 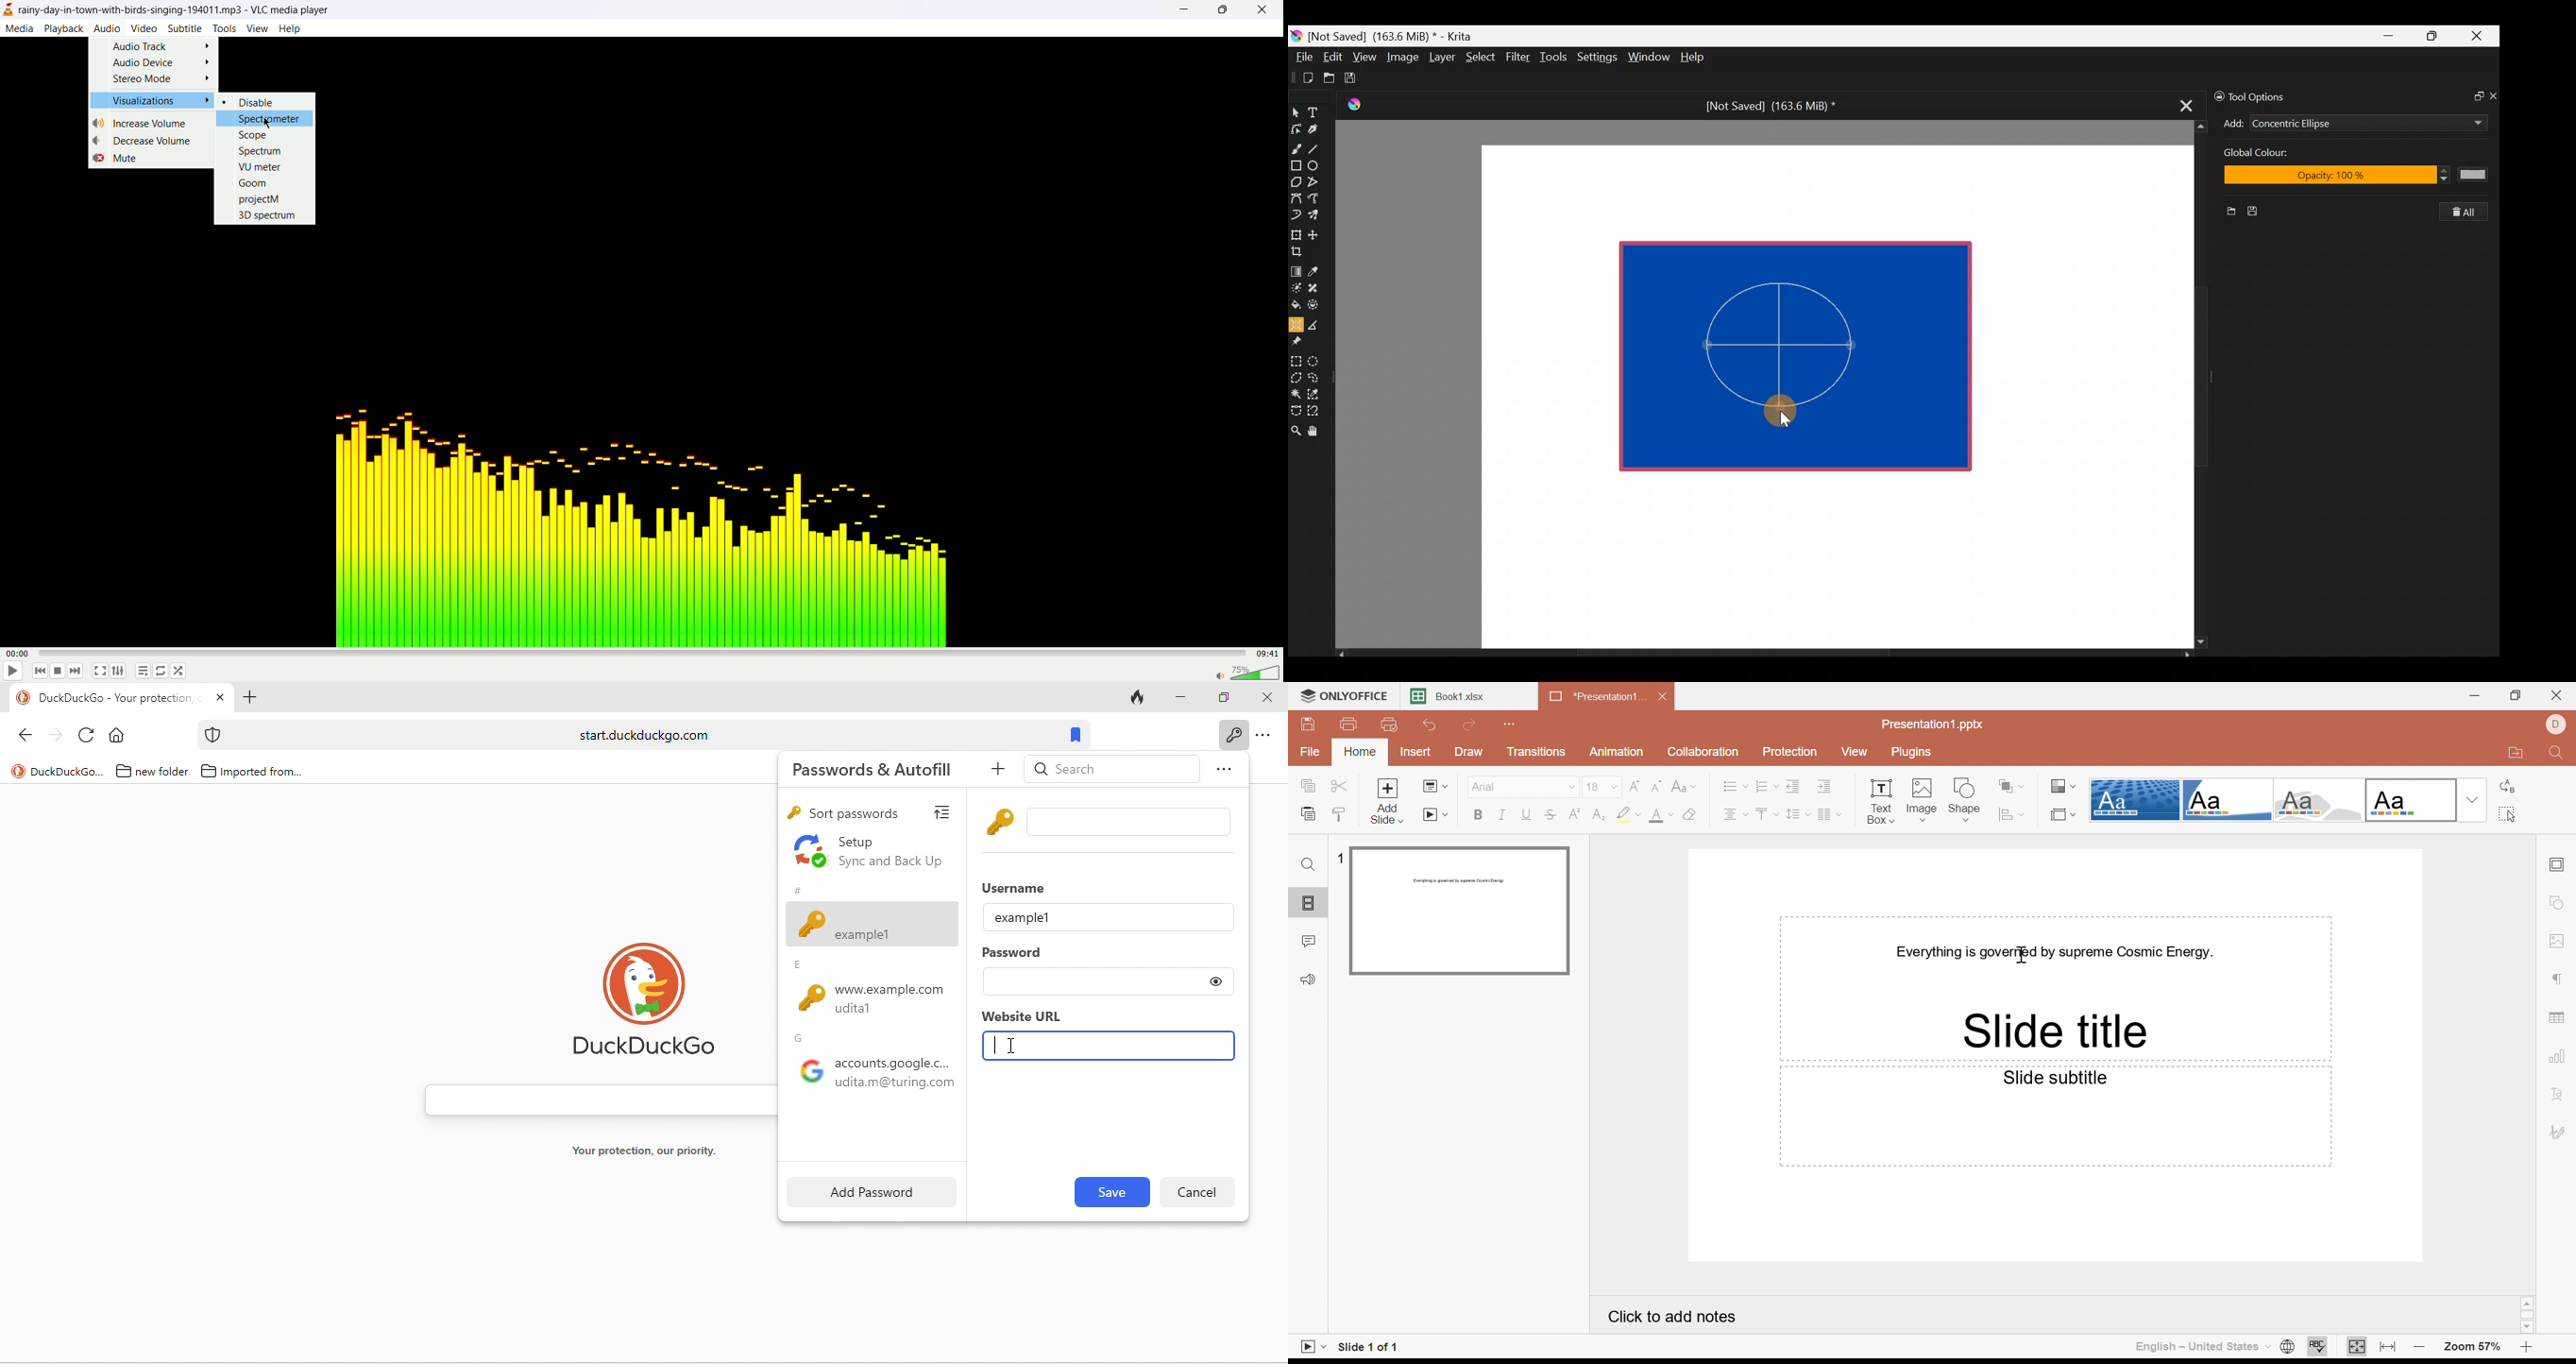 What do you see at coordinates (122, 698) in the screenshot?
I see `DuckDuckGo - Your protection` at bounding box center [122, 698].